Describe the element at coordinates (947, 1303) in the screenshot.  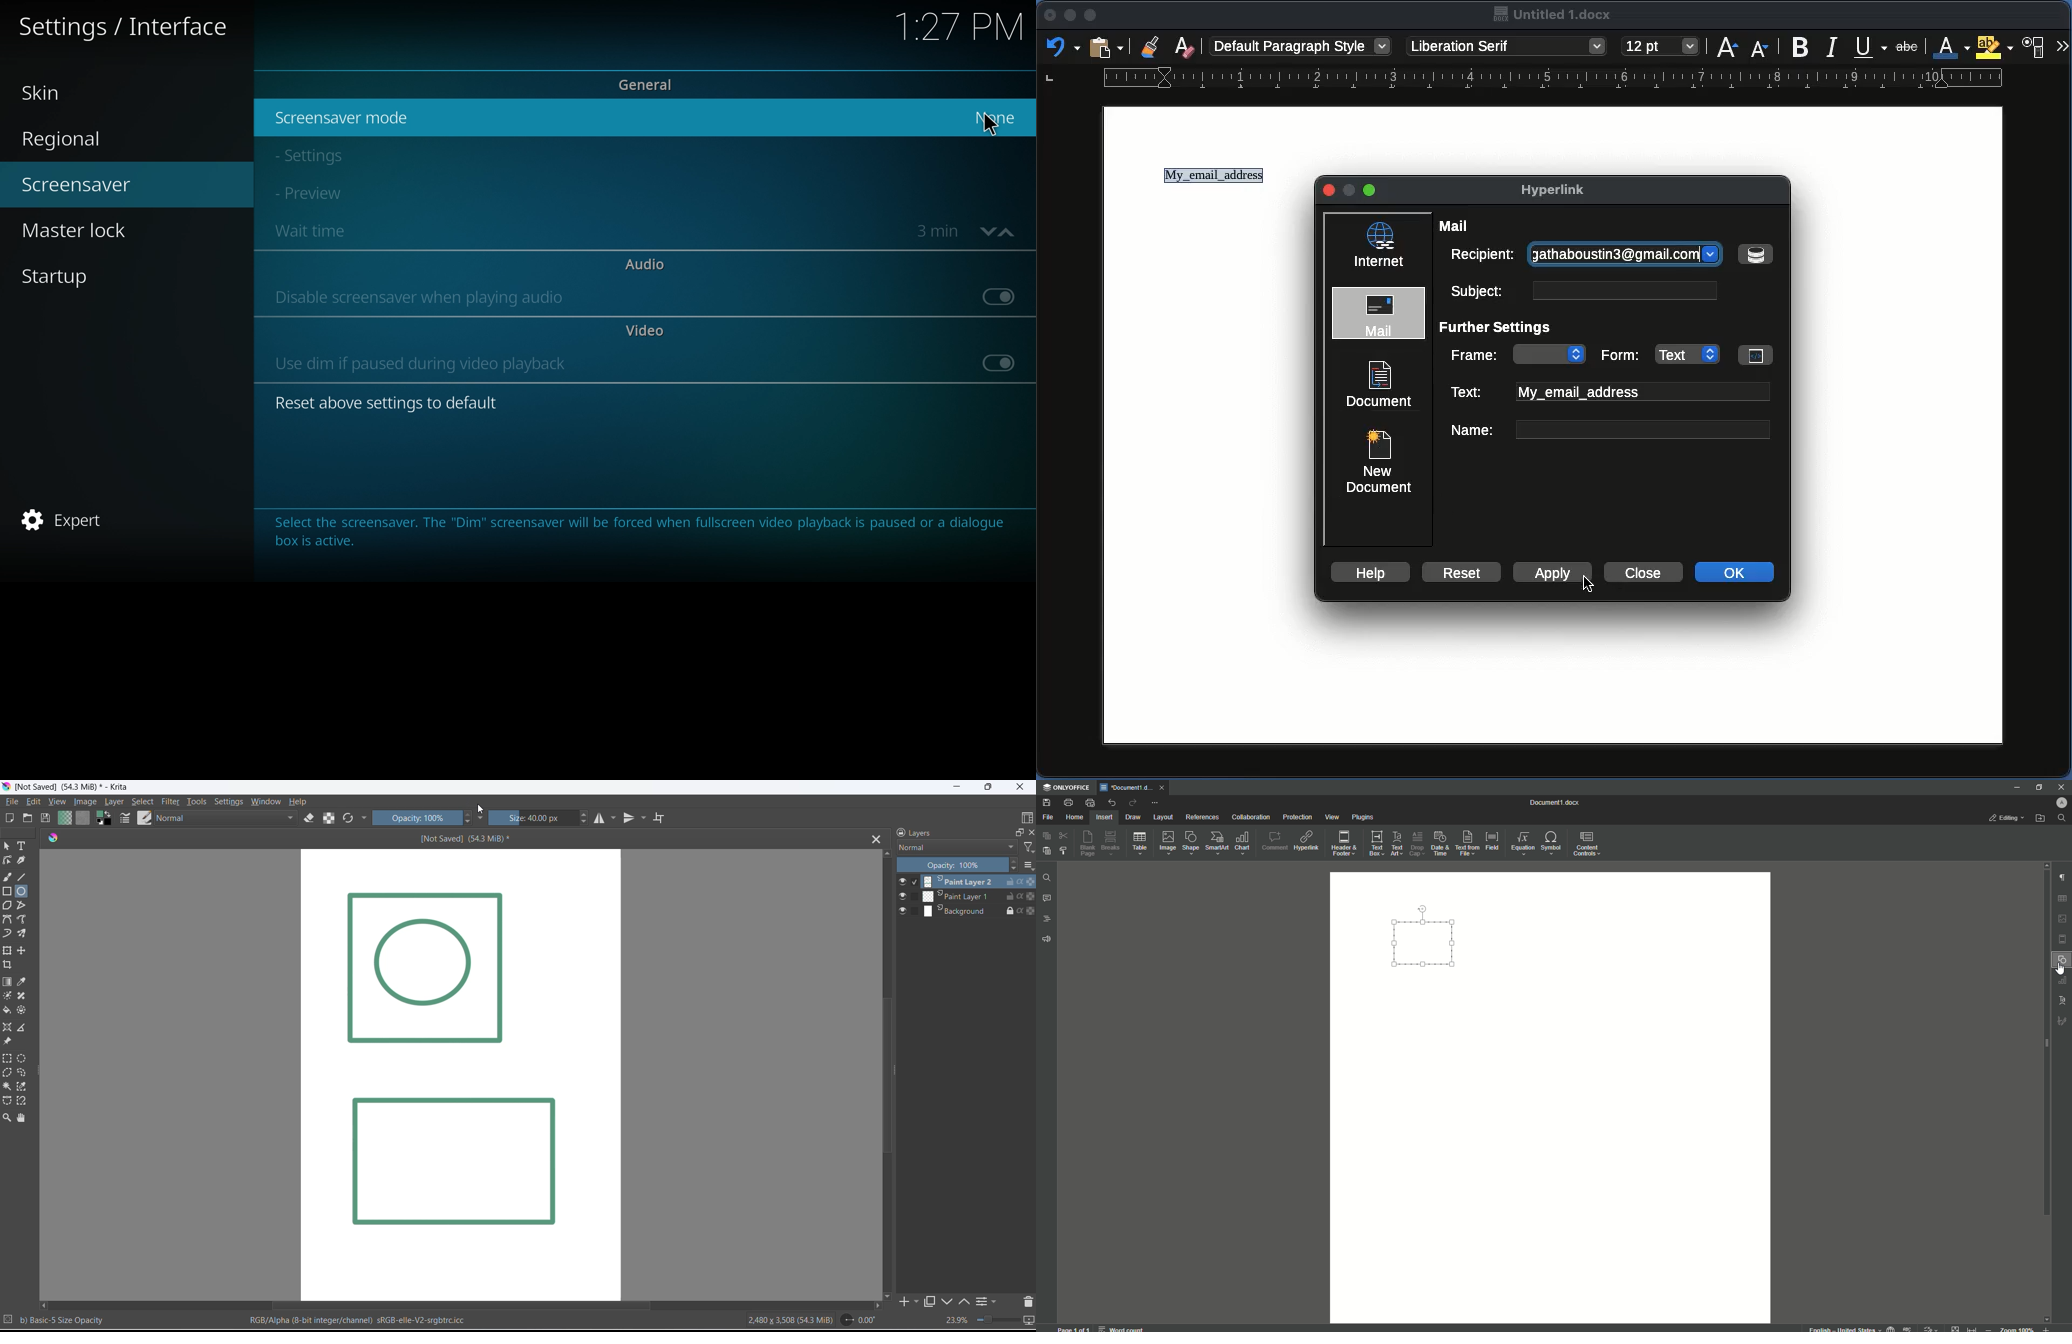
I see `down` at that location.